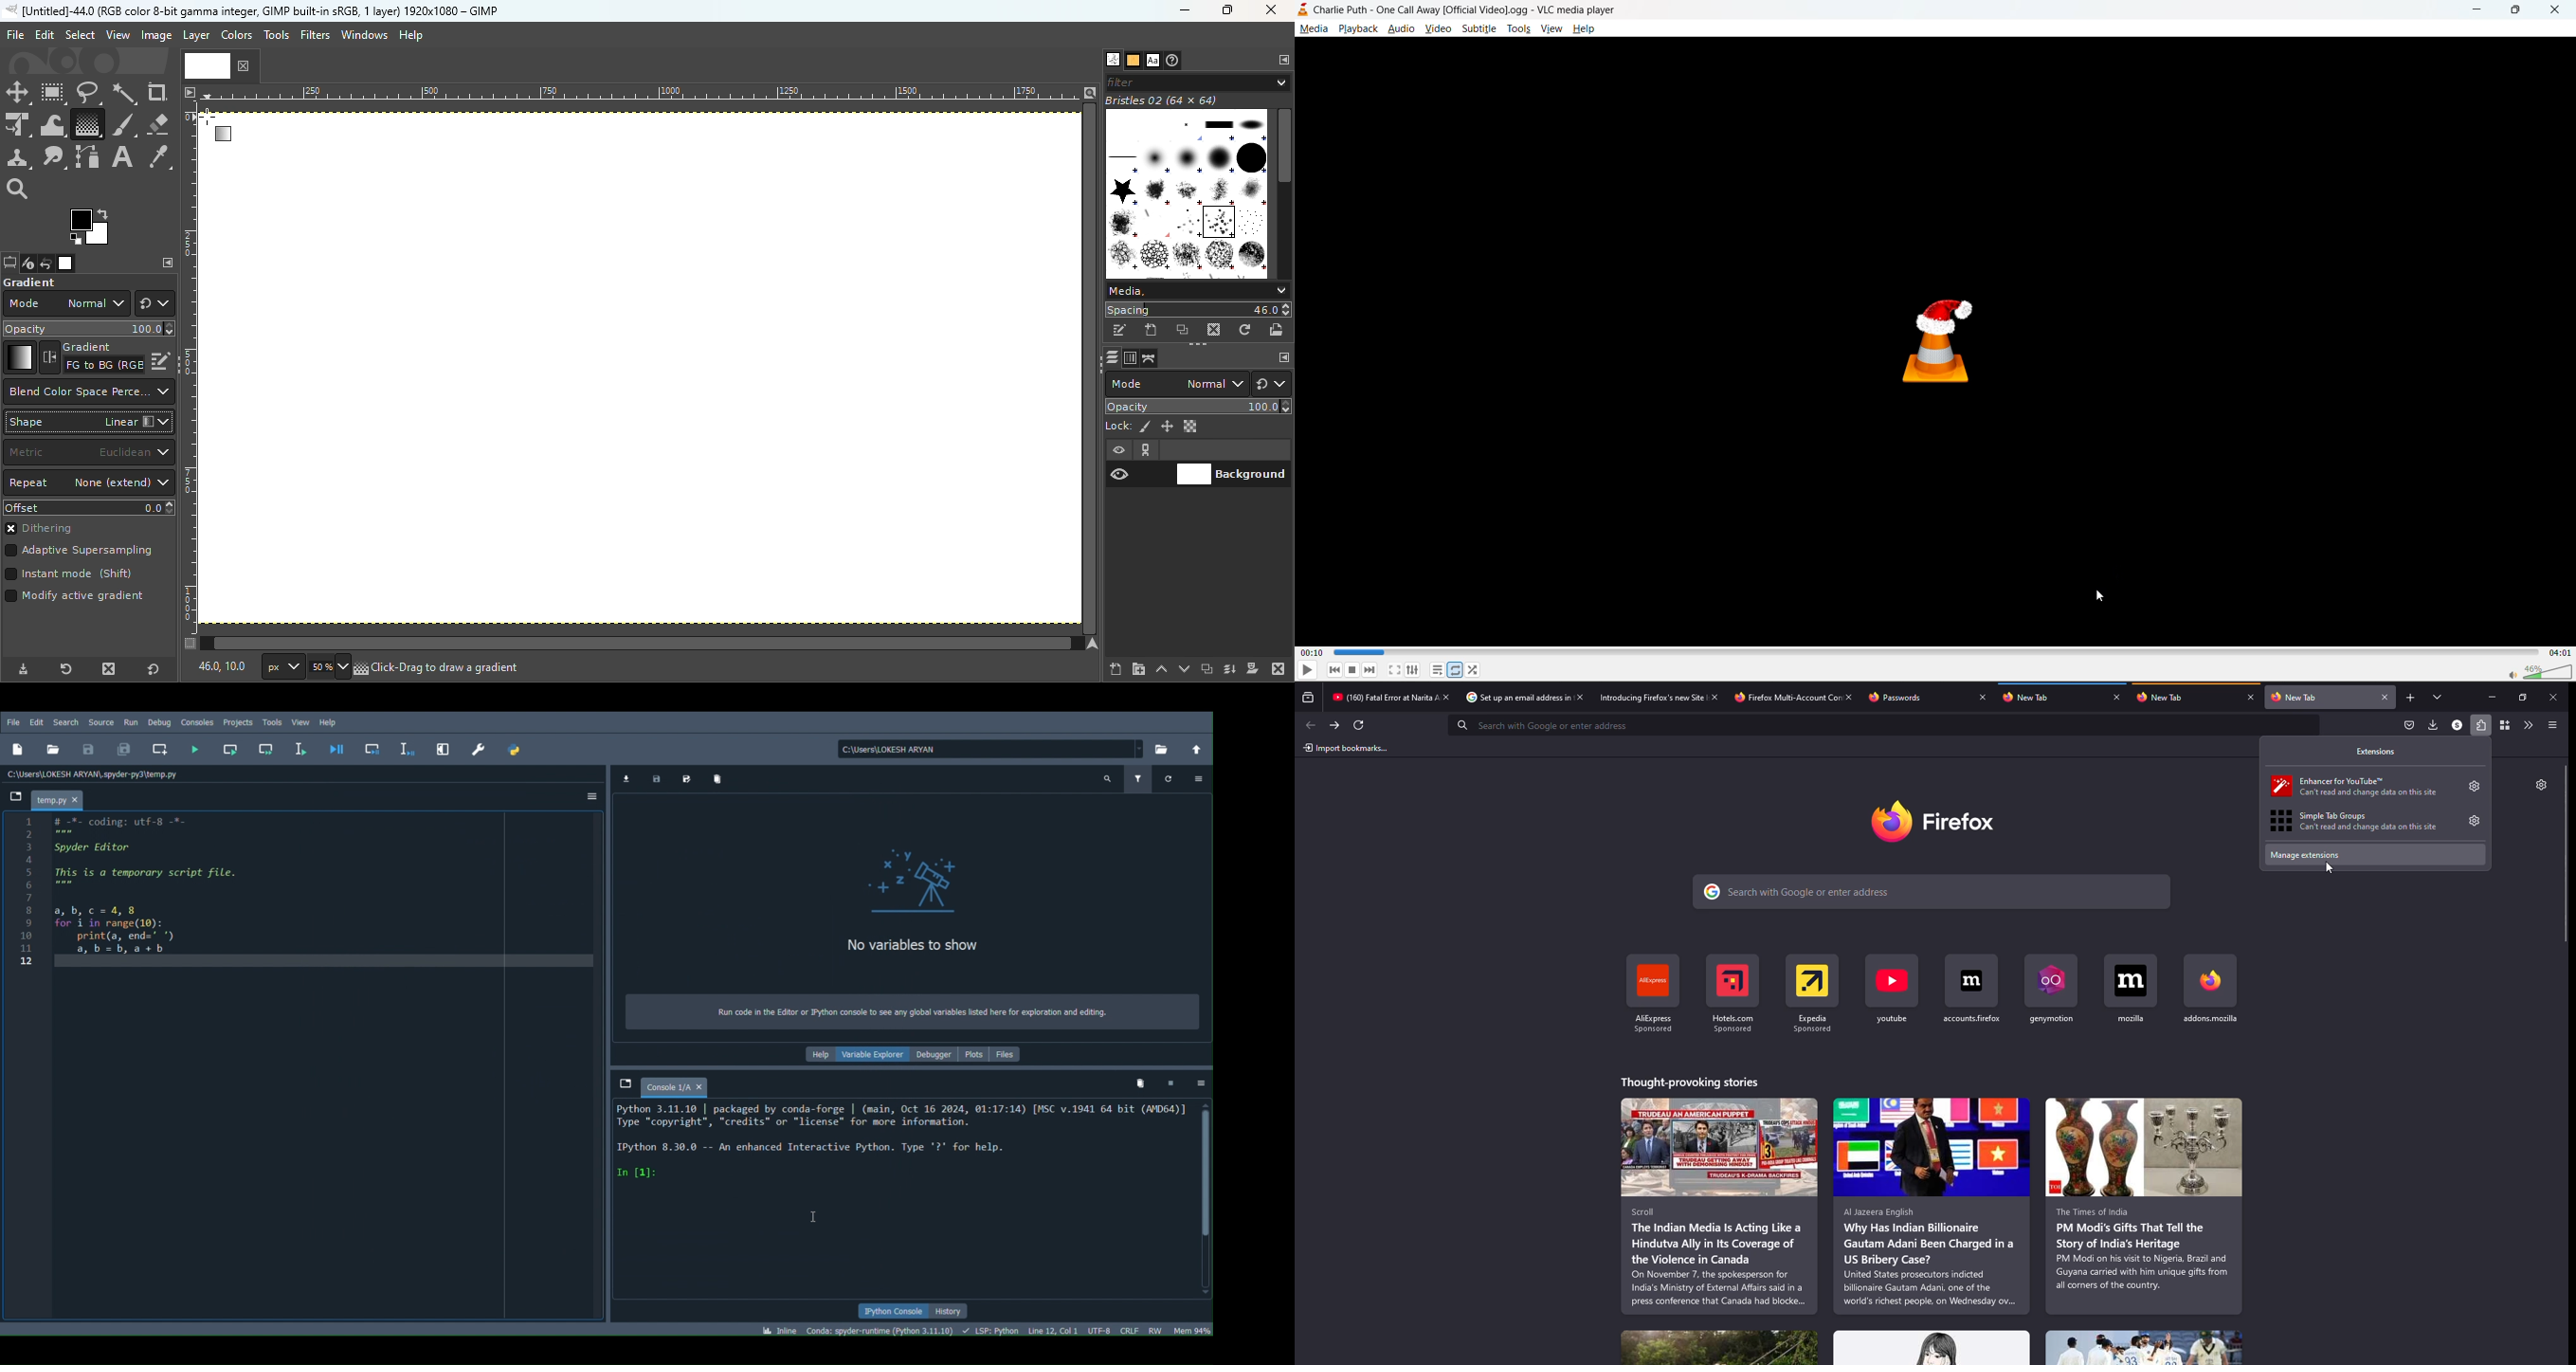 The image size is (2576, 1372). What do you see at coordinates (1374, 696) in the screenshot?
I see `tab` at bounding box center [1374, 696].